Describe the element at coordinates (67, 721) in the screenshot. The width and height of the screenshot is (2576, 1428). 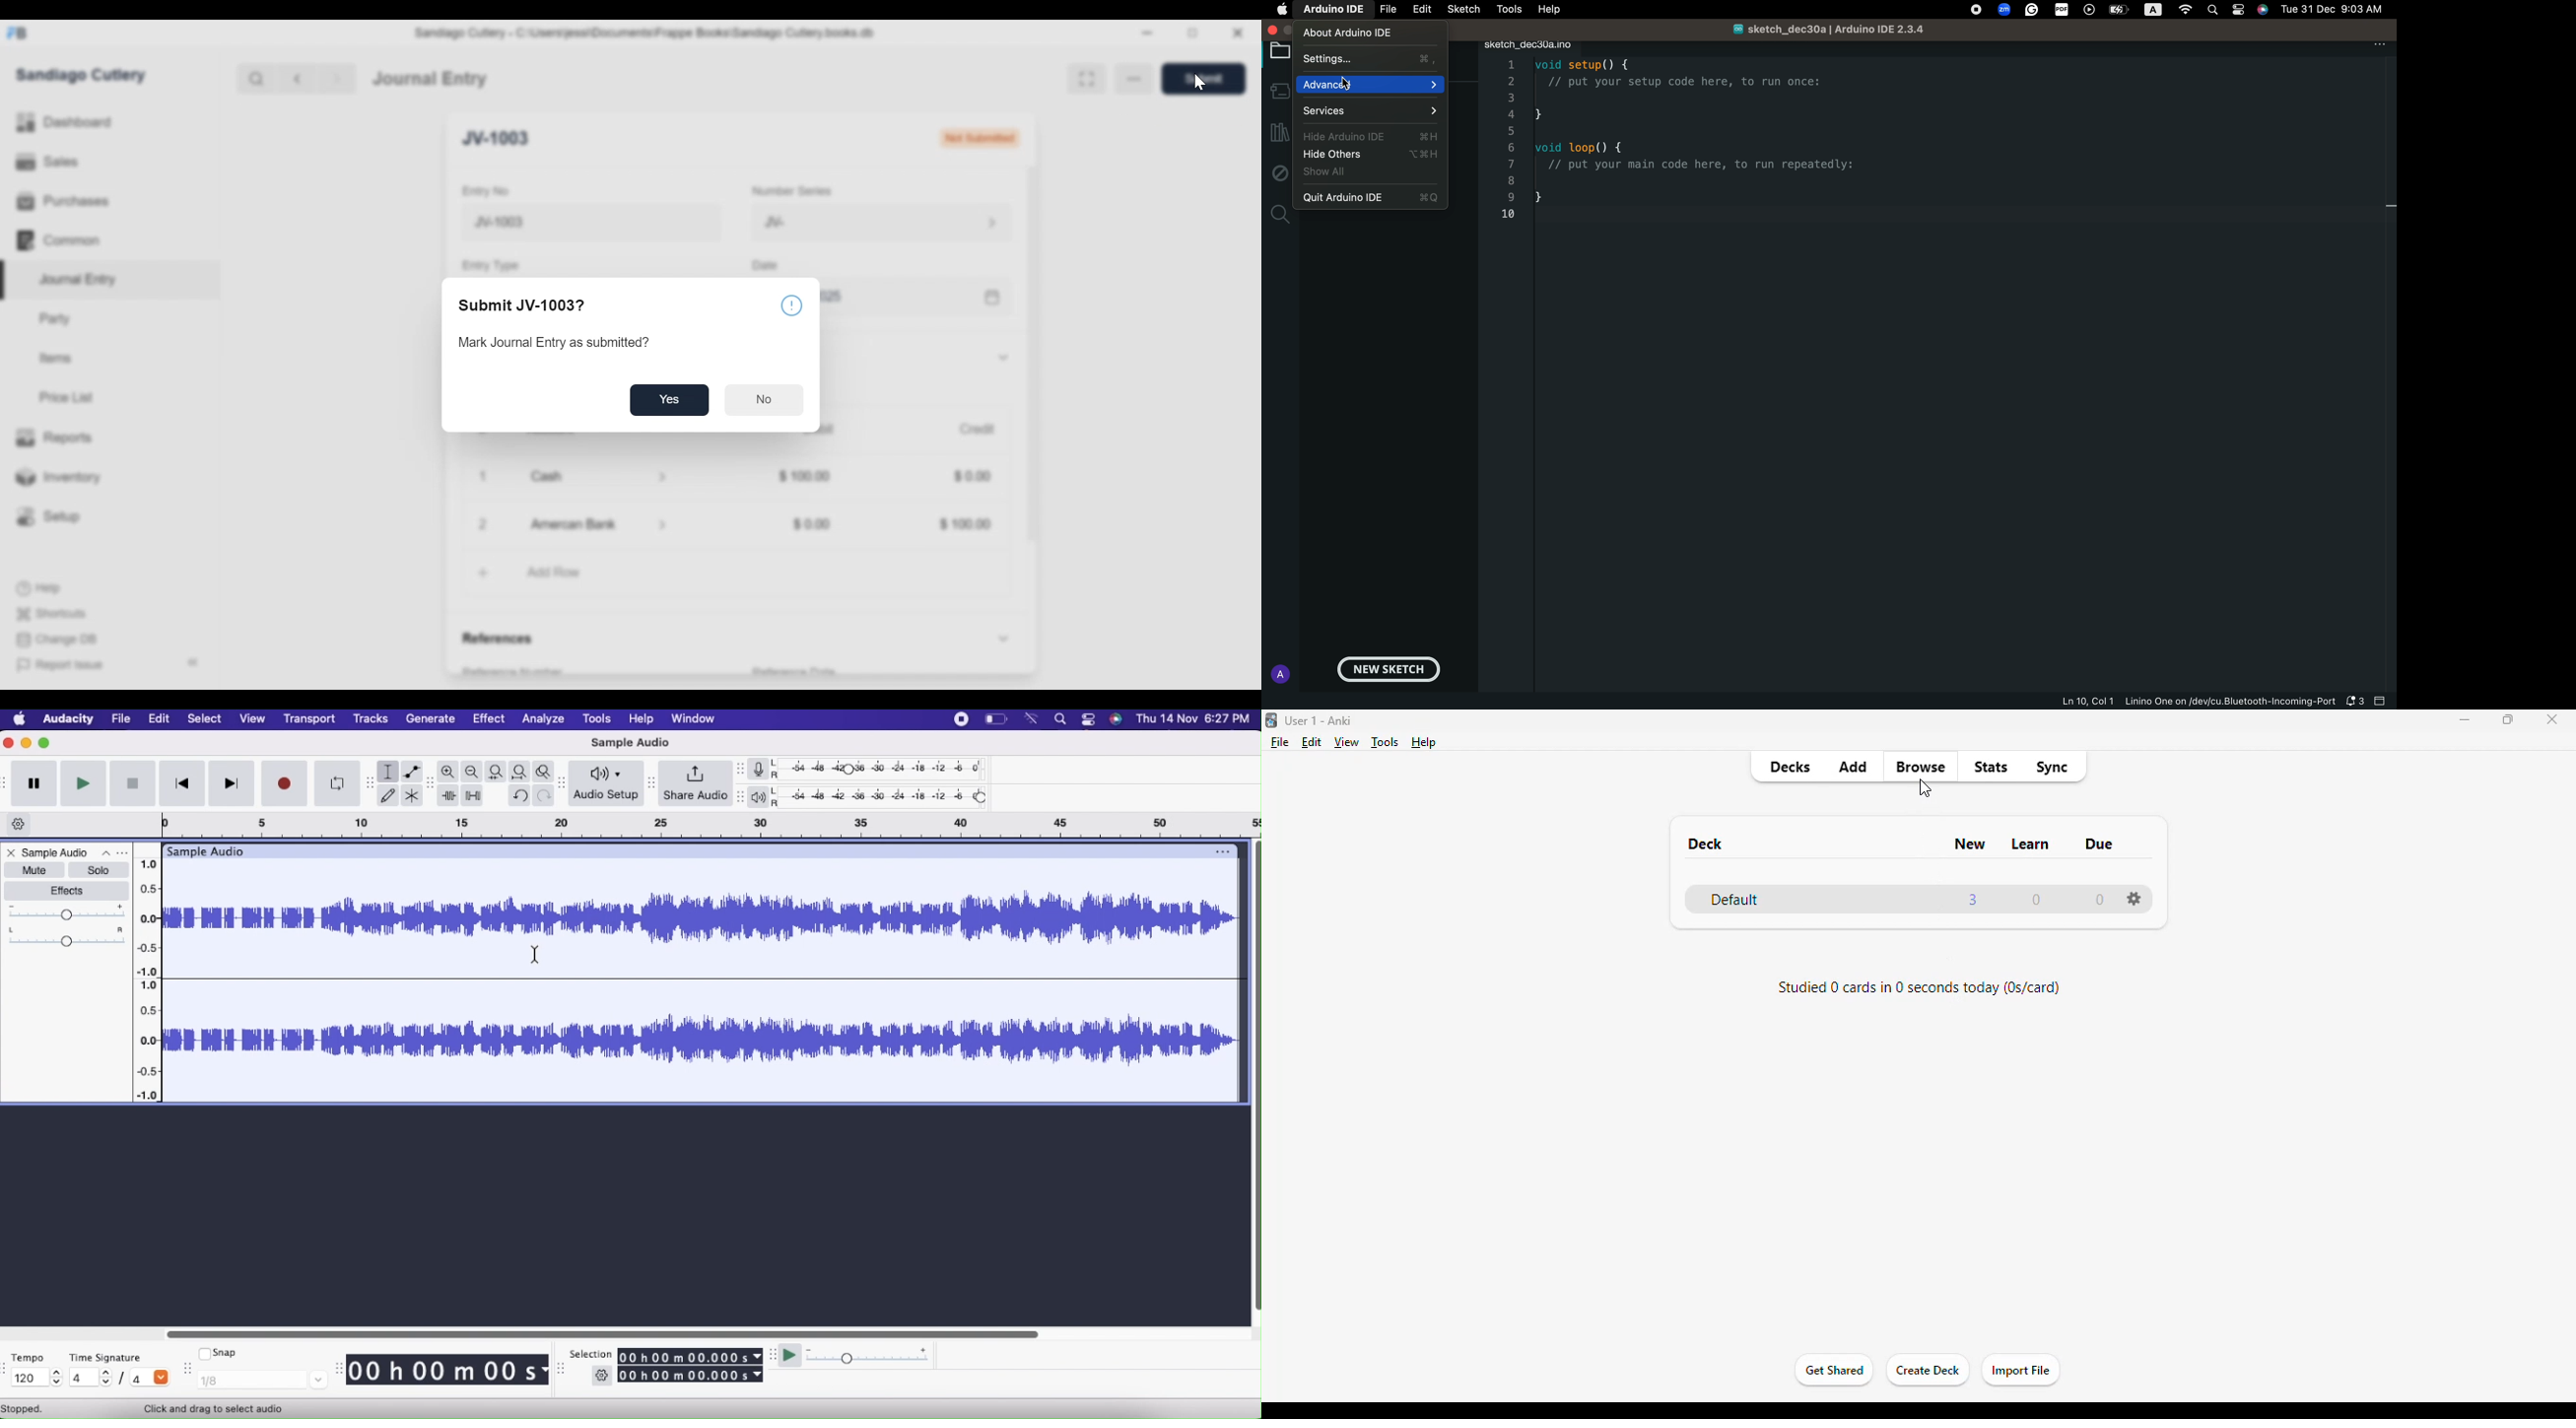
I see `Audacity` at that location.